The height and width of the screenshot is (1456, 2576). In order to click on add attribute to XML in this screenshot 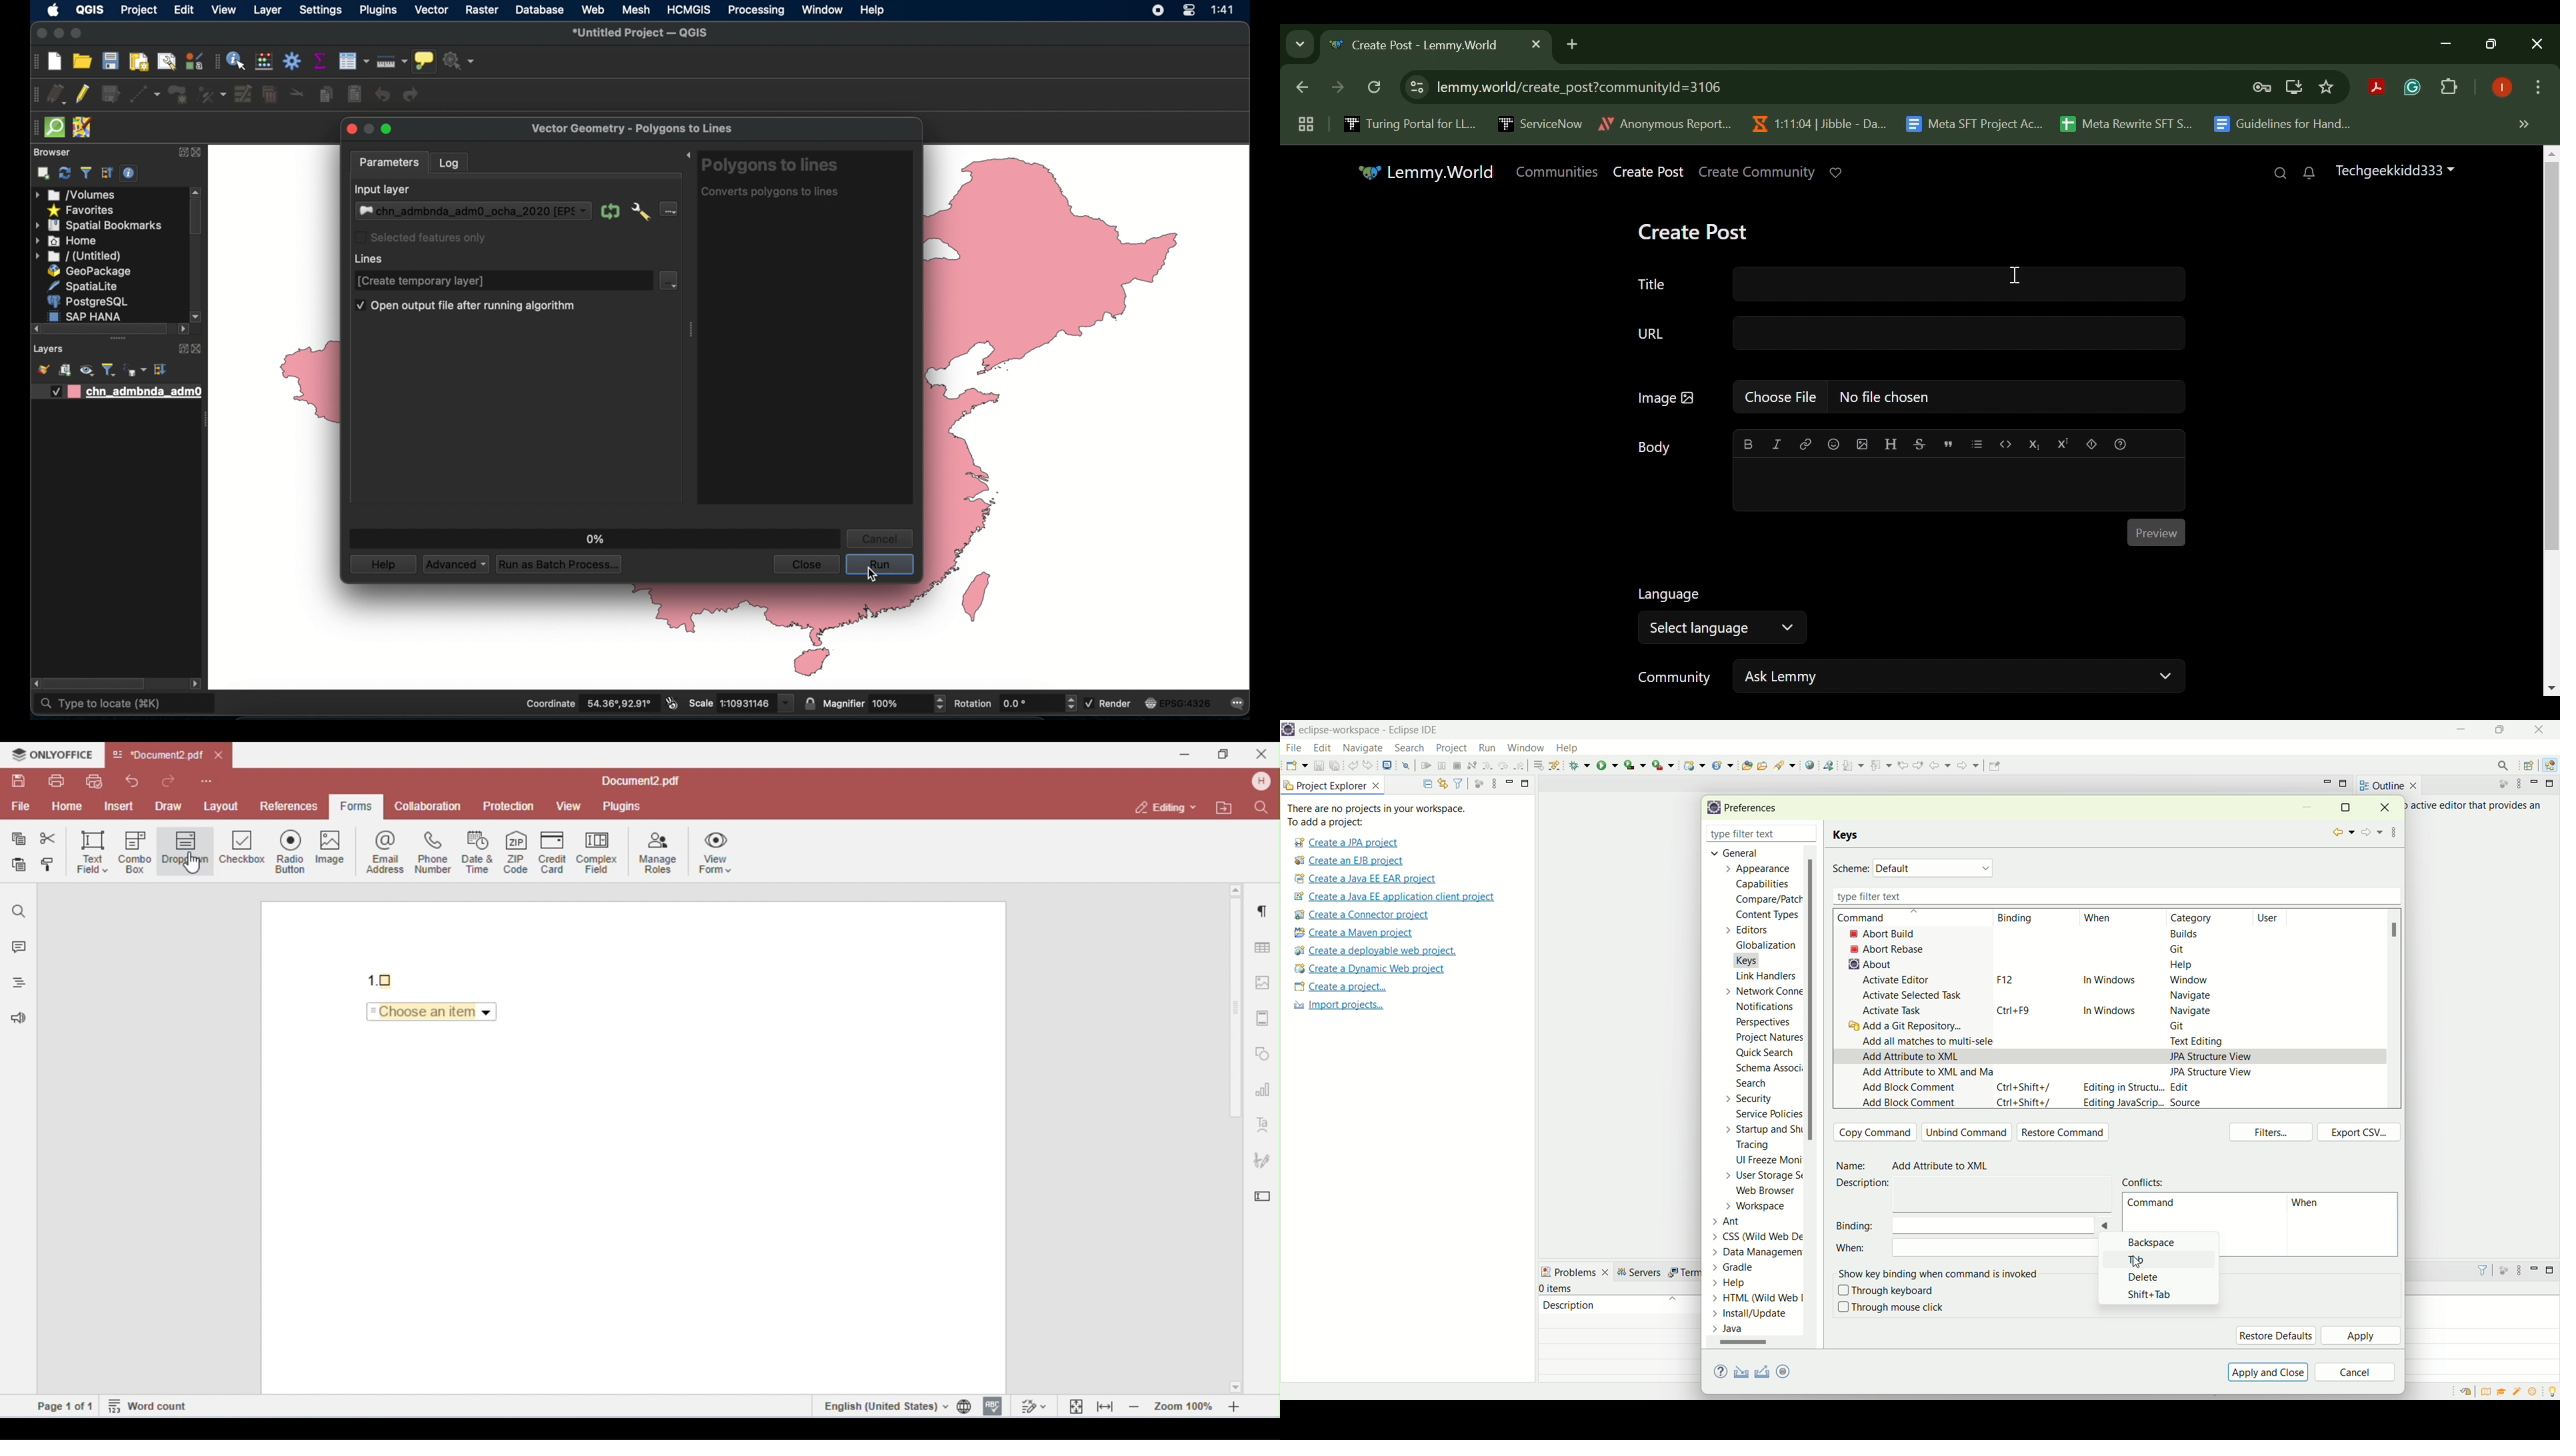, I will do `click(1911, 1057)`.